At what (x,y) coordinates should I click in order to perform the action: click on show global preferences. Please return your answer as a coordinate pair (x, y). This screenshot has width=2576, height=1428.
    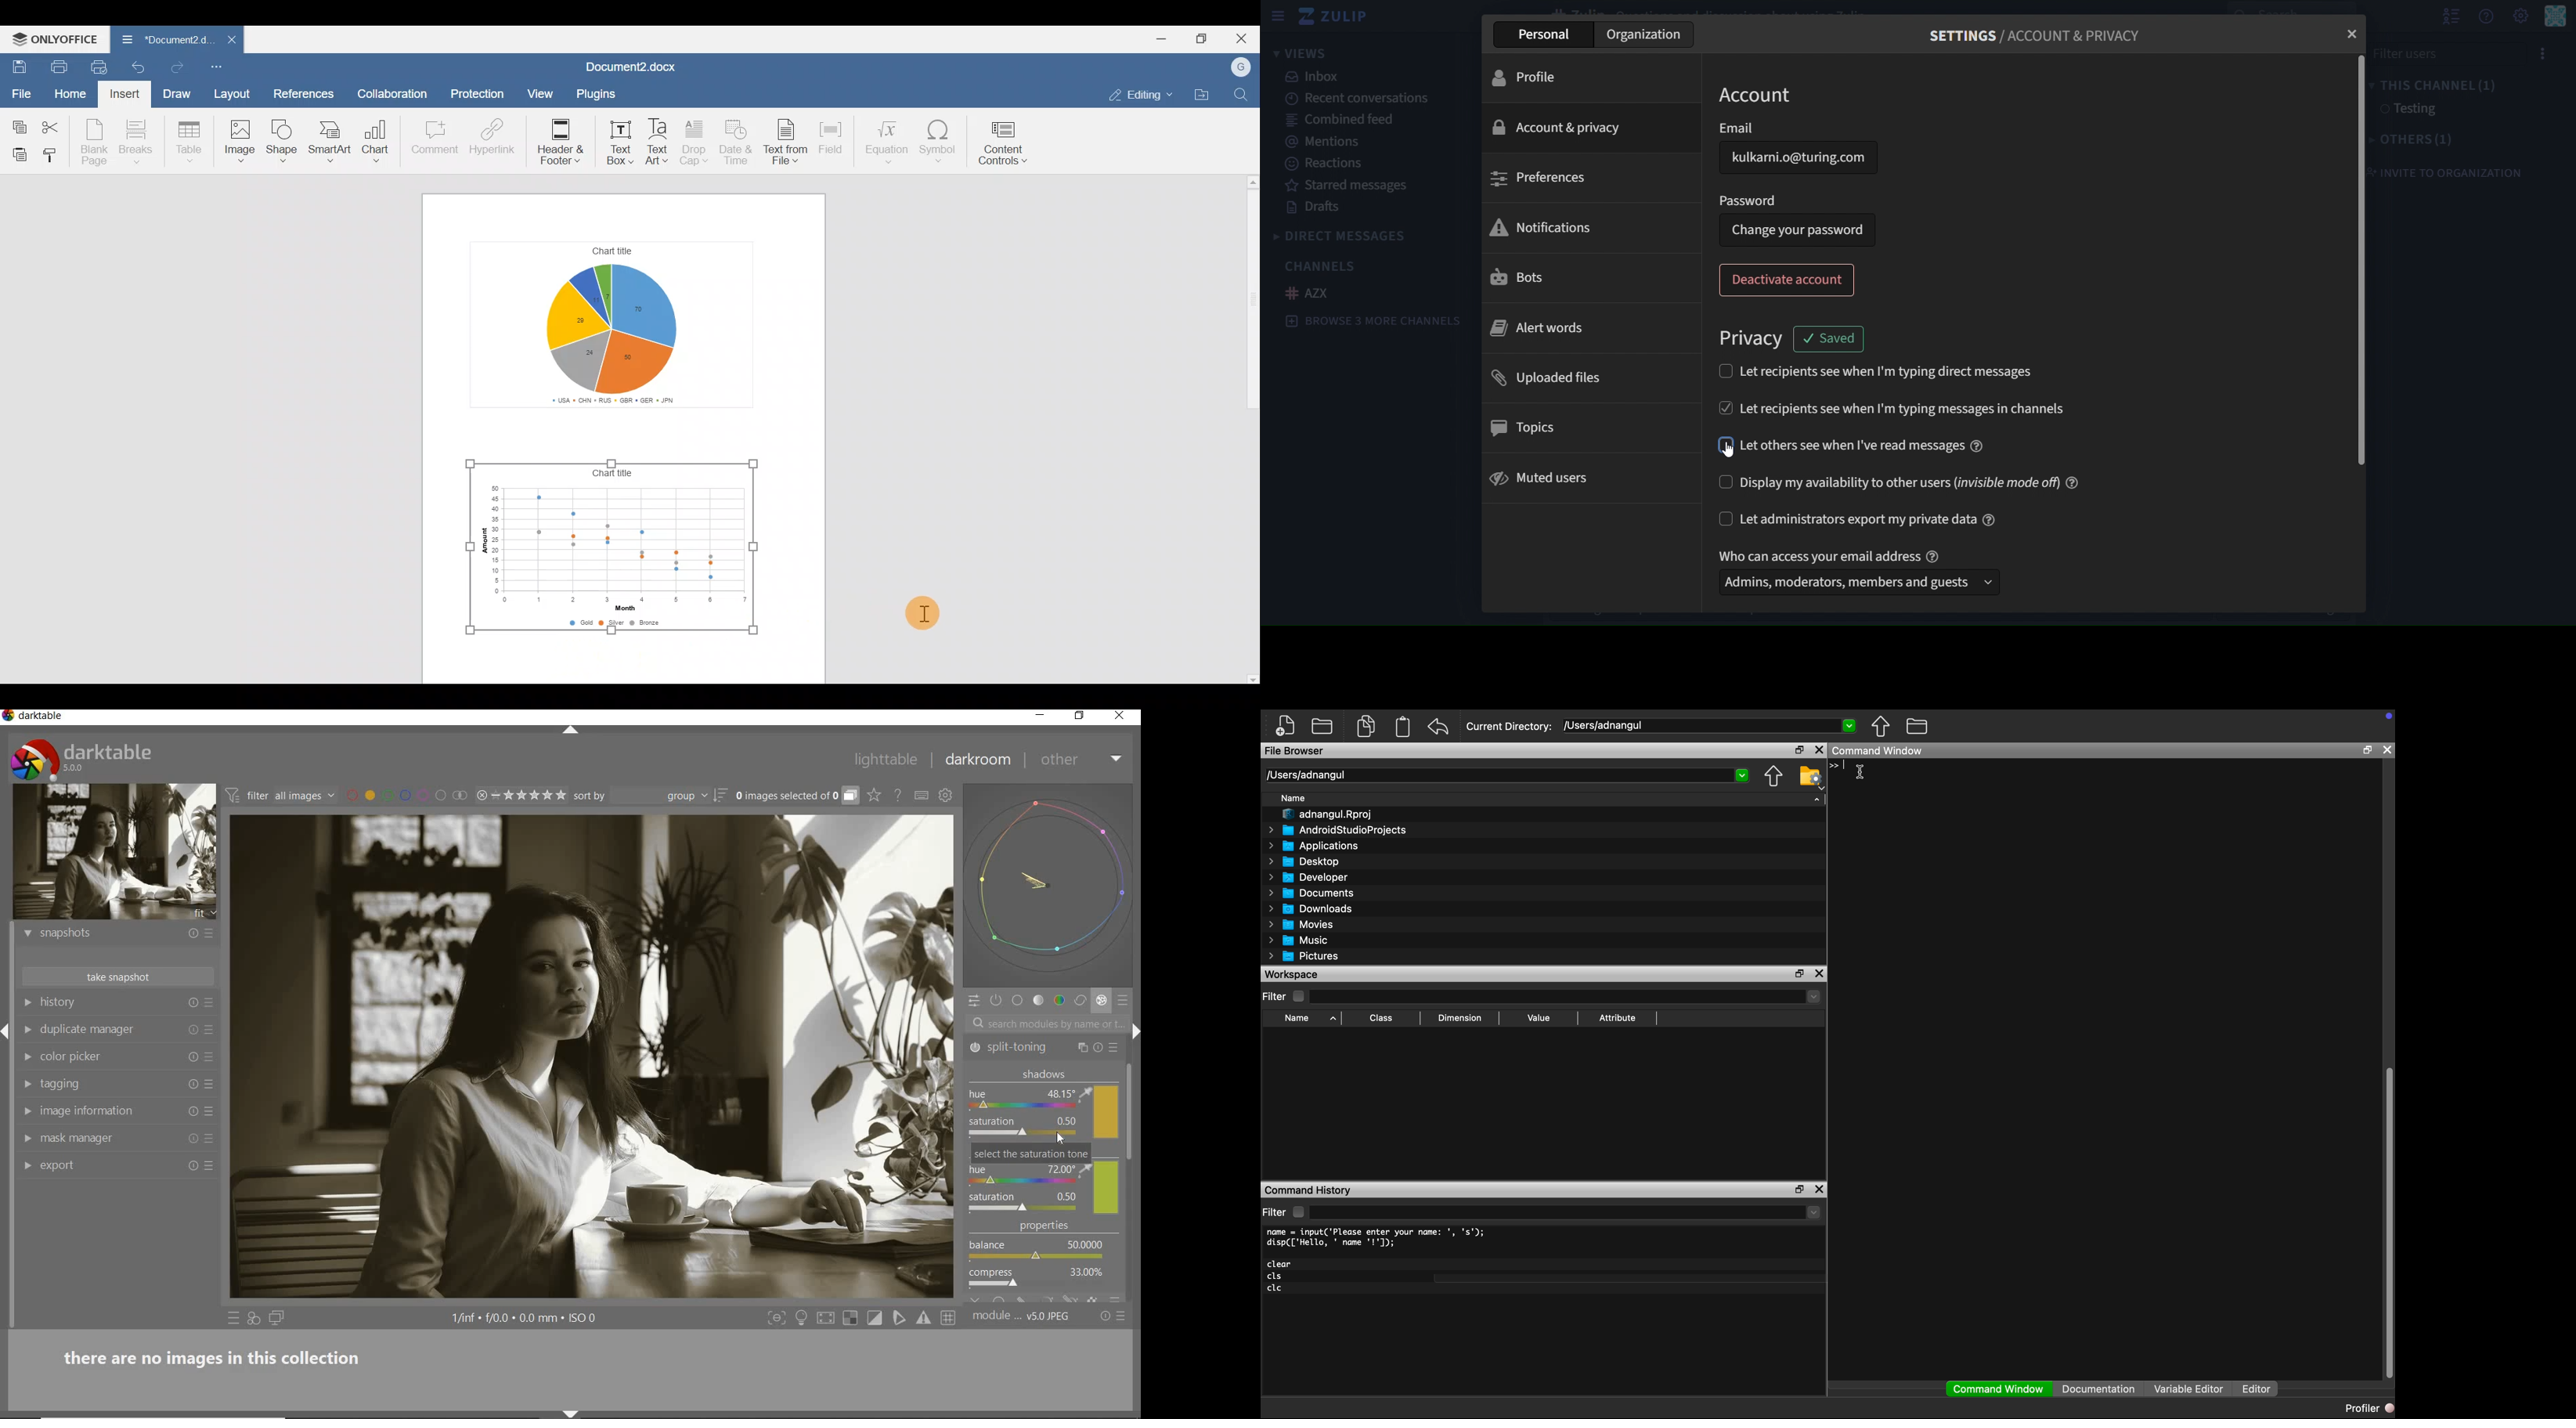
    Looking at the image, I should click on (947, 797).